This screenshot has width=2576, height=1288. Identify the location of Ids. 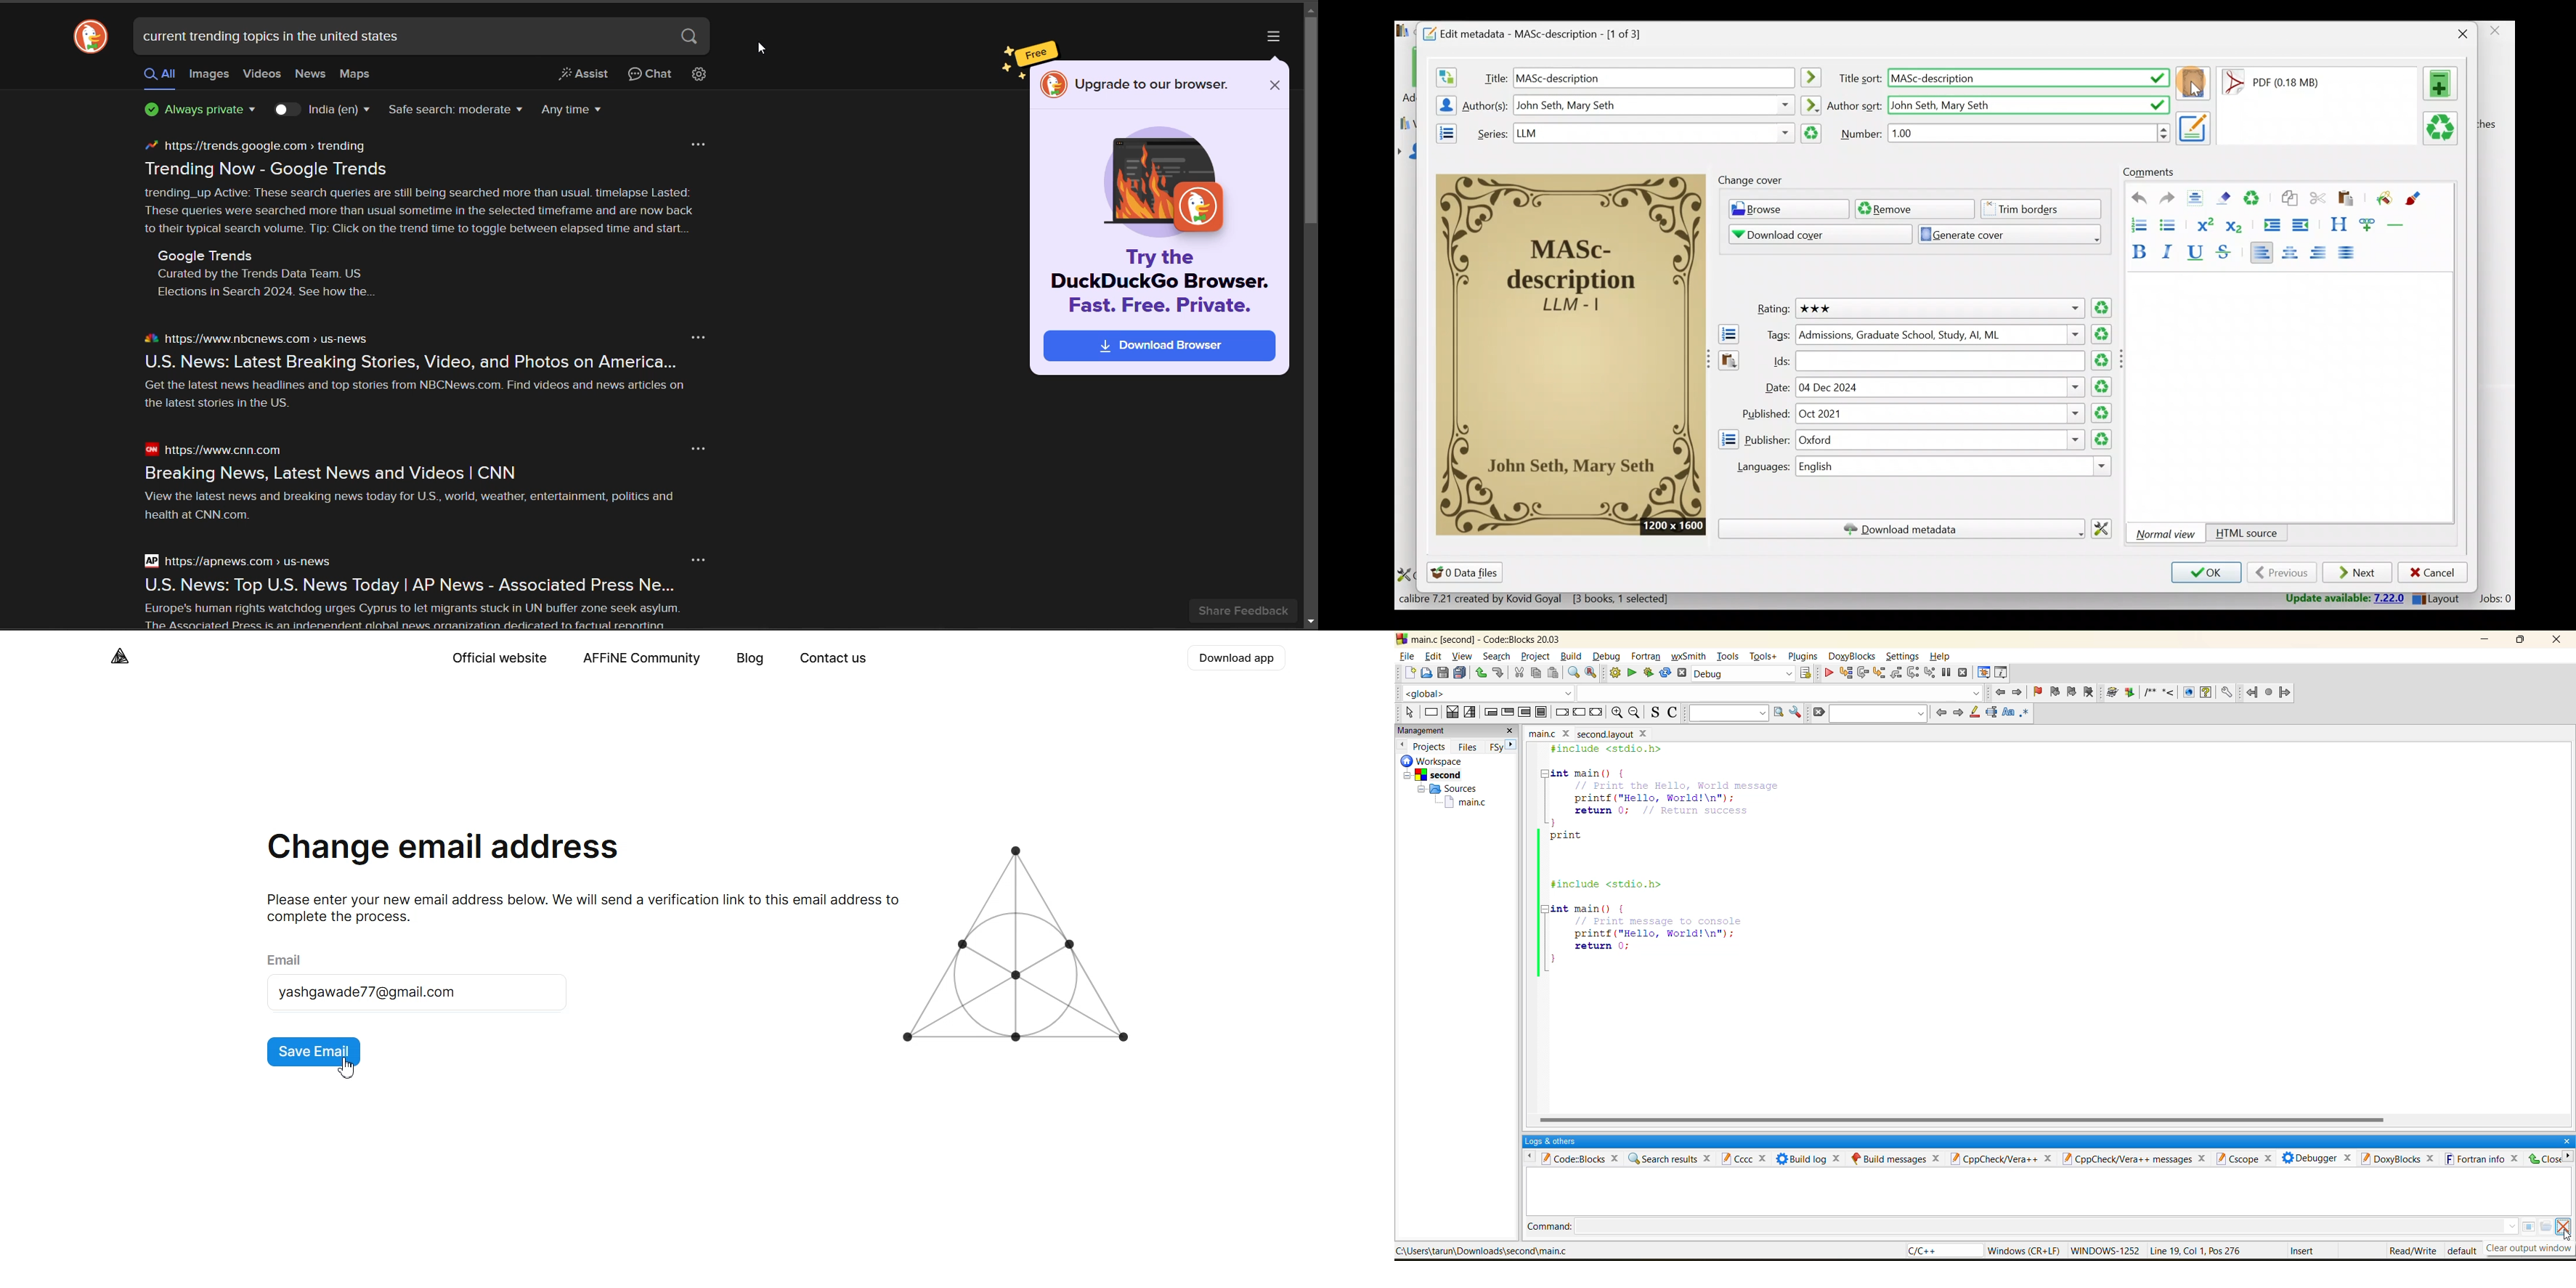
(1774, 361).